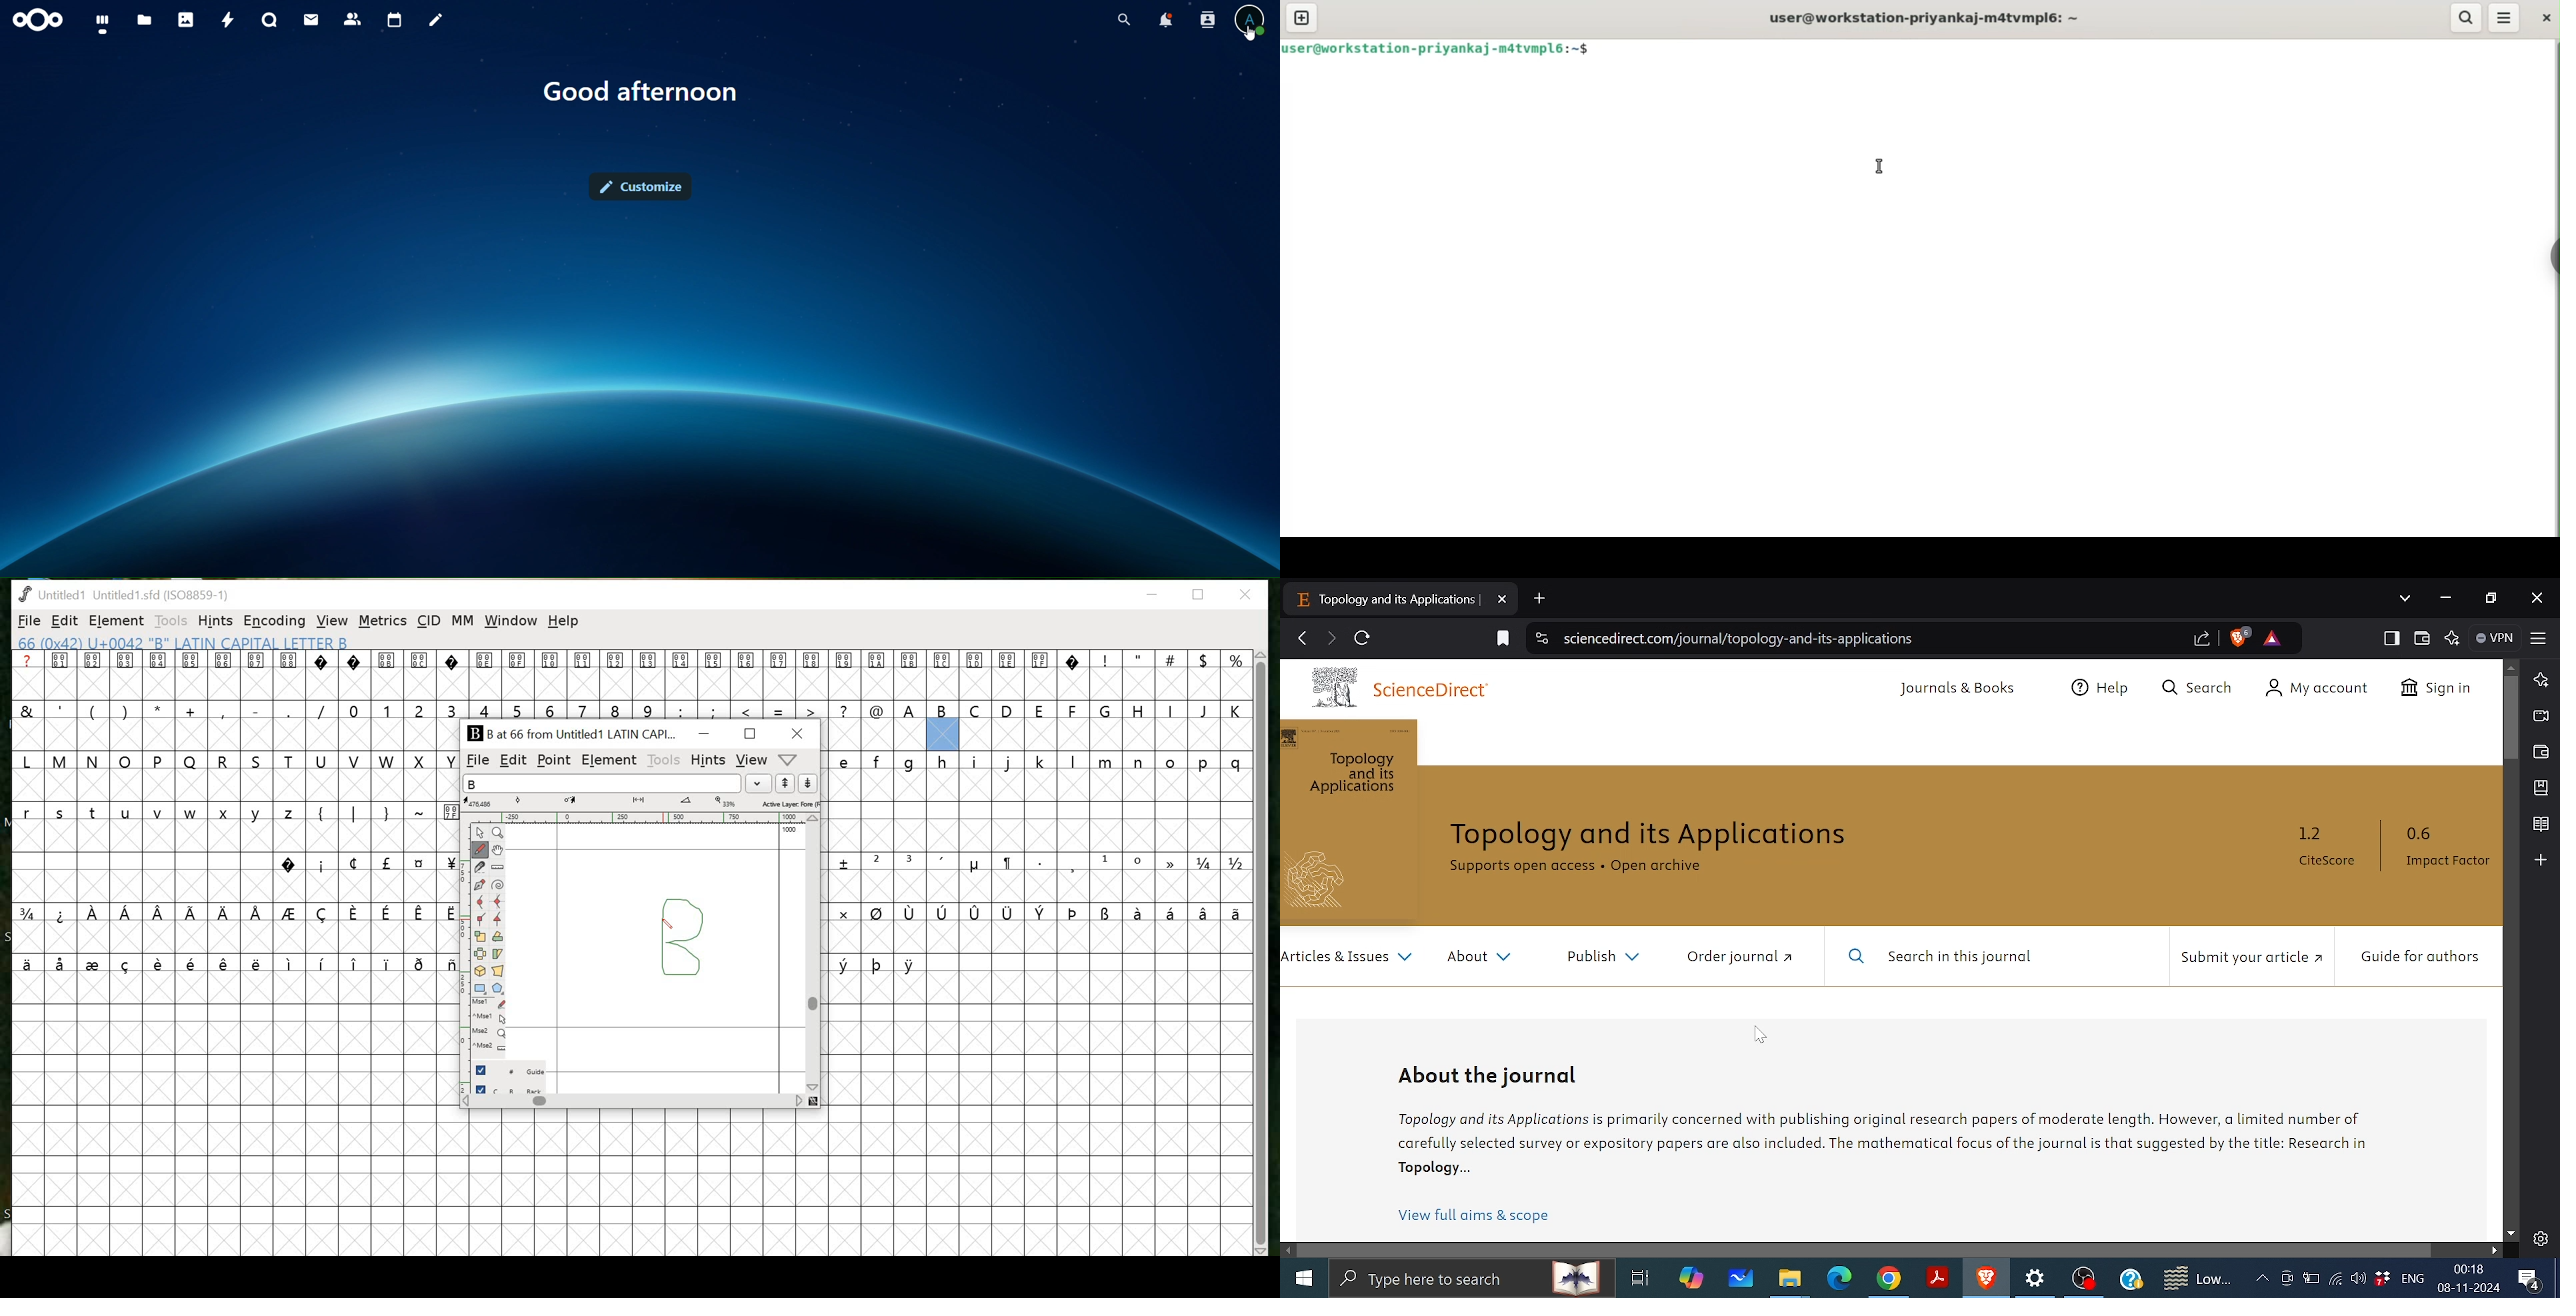  Describe the element at coordinates (643, 803) in the screenshot. I see `measurements` at that location.